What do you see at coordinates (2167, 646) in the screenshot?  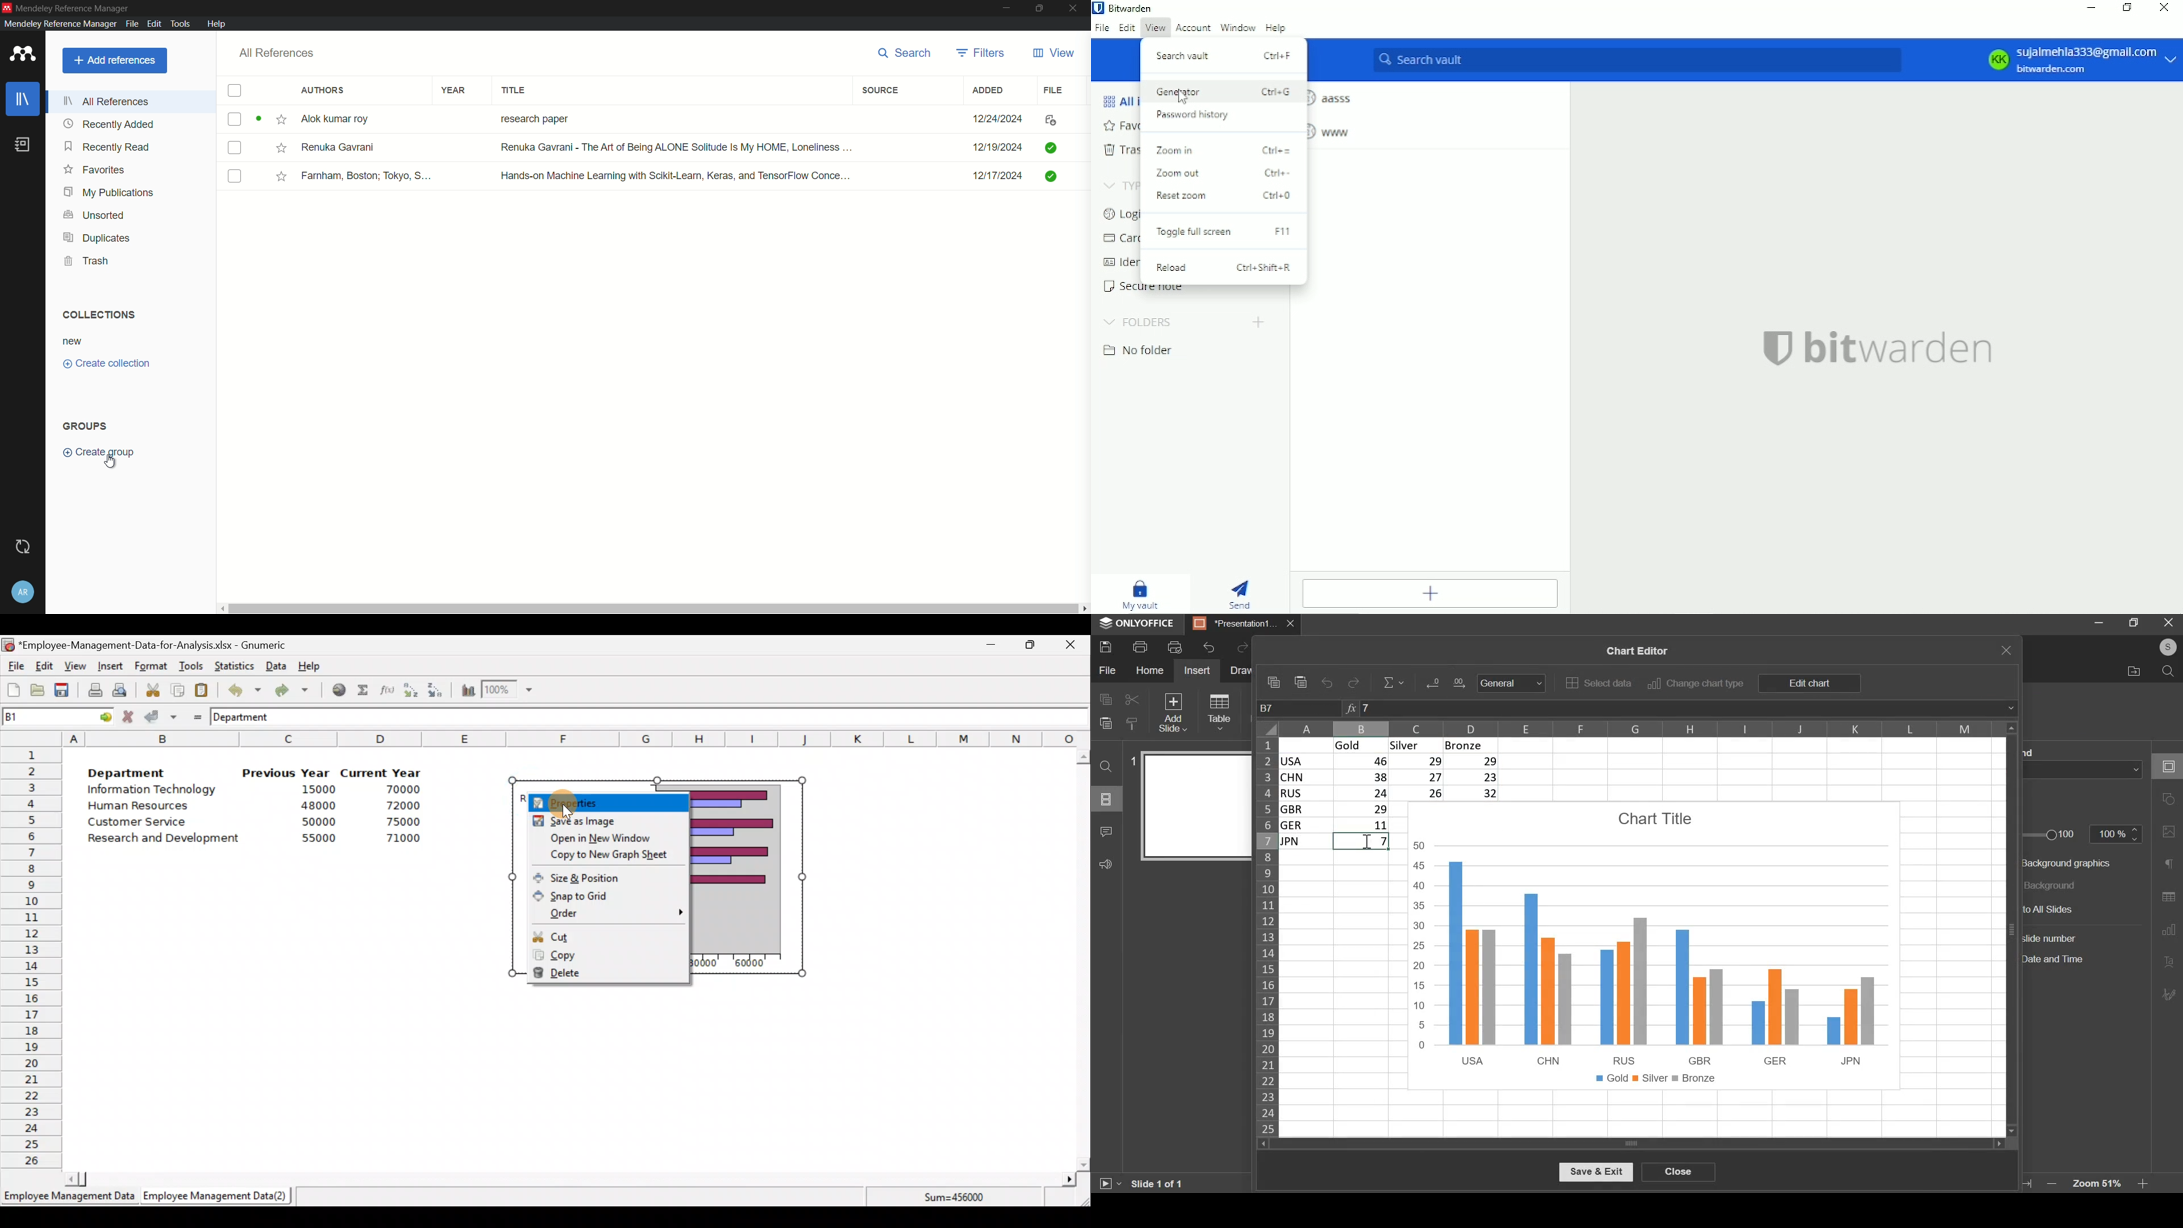 I see `profile` at bounding box center [2167, 646].